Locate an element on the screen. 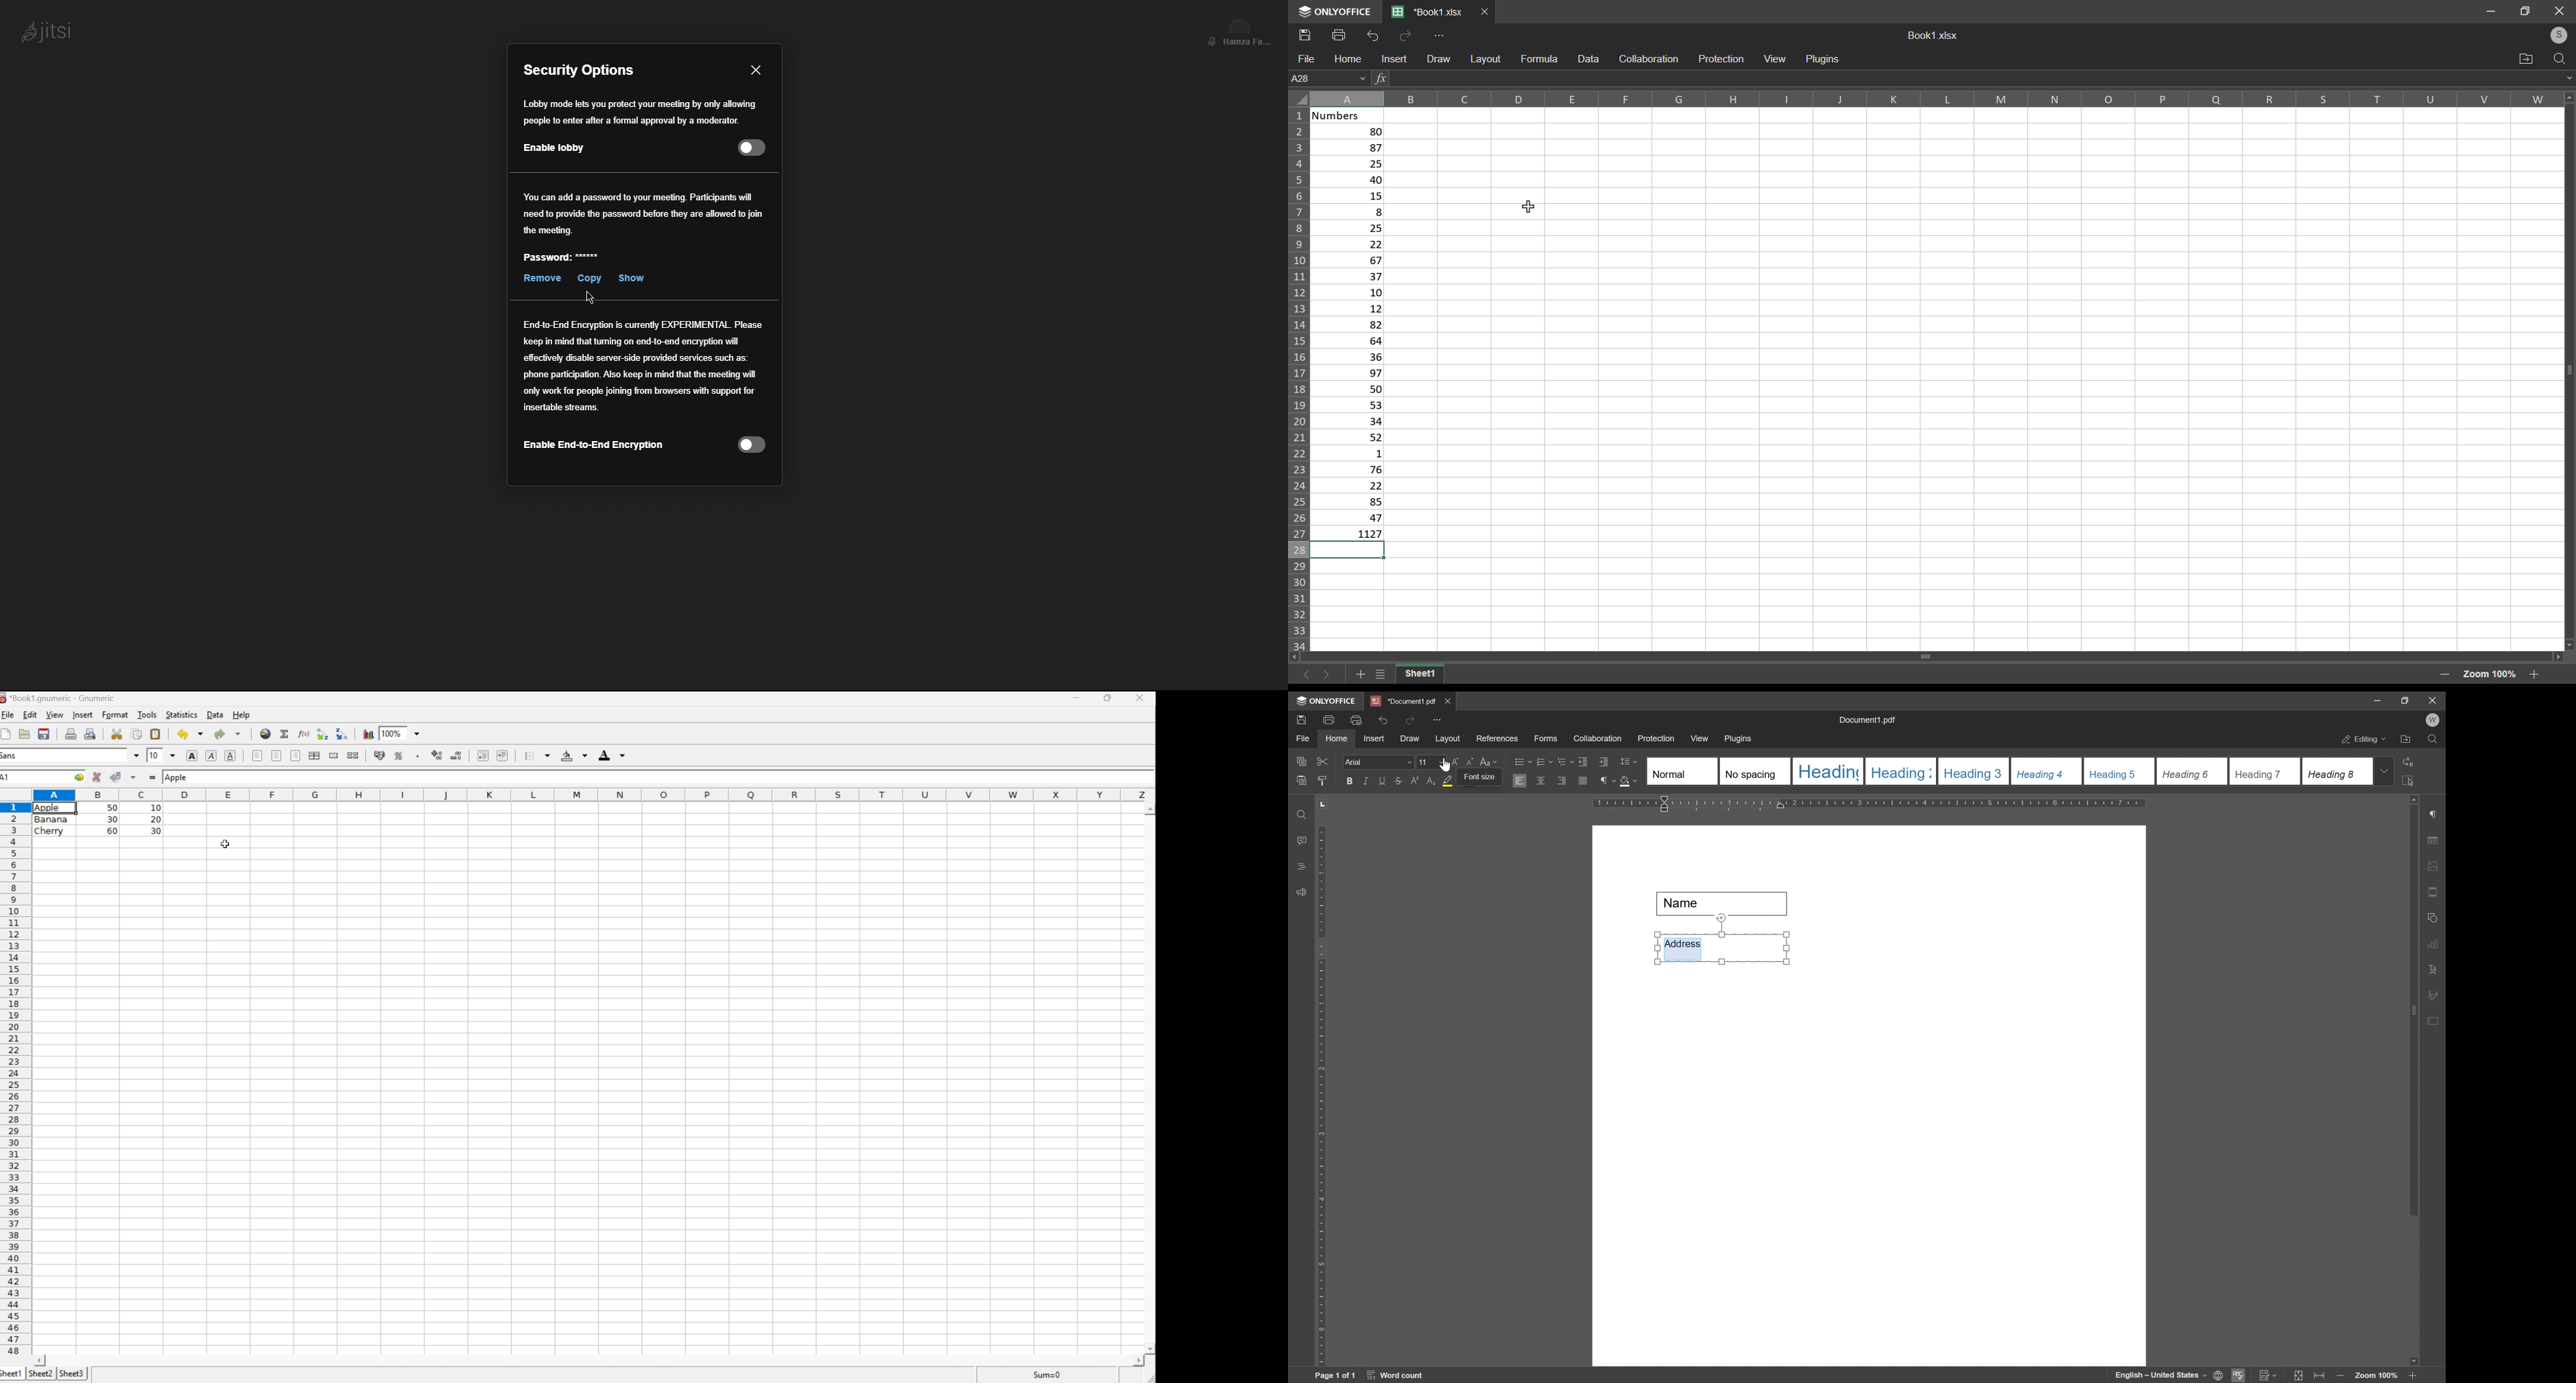 This screenshot has width=2576, height=1400. onlyoffice is located at coordinates (1328, 701).